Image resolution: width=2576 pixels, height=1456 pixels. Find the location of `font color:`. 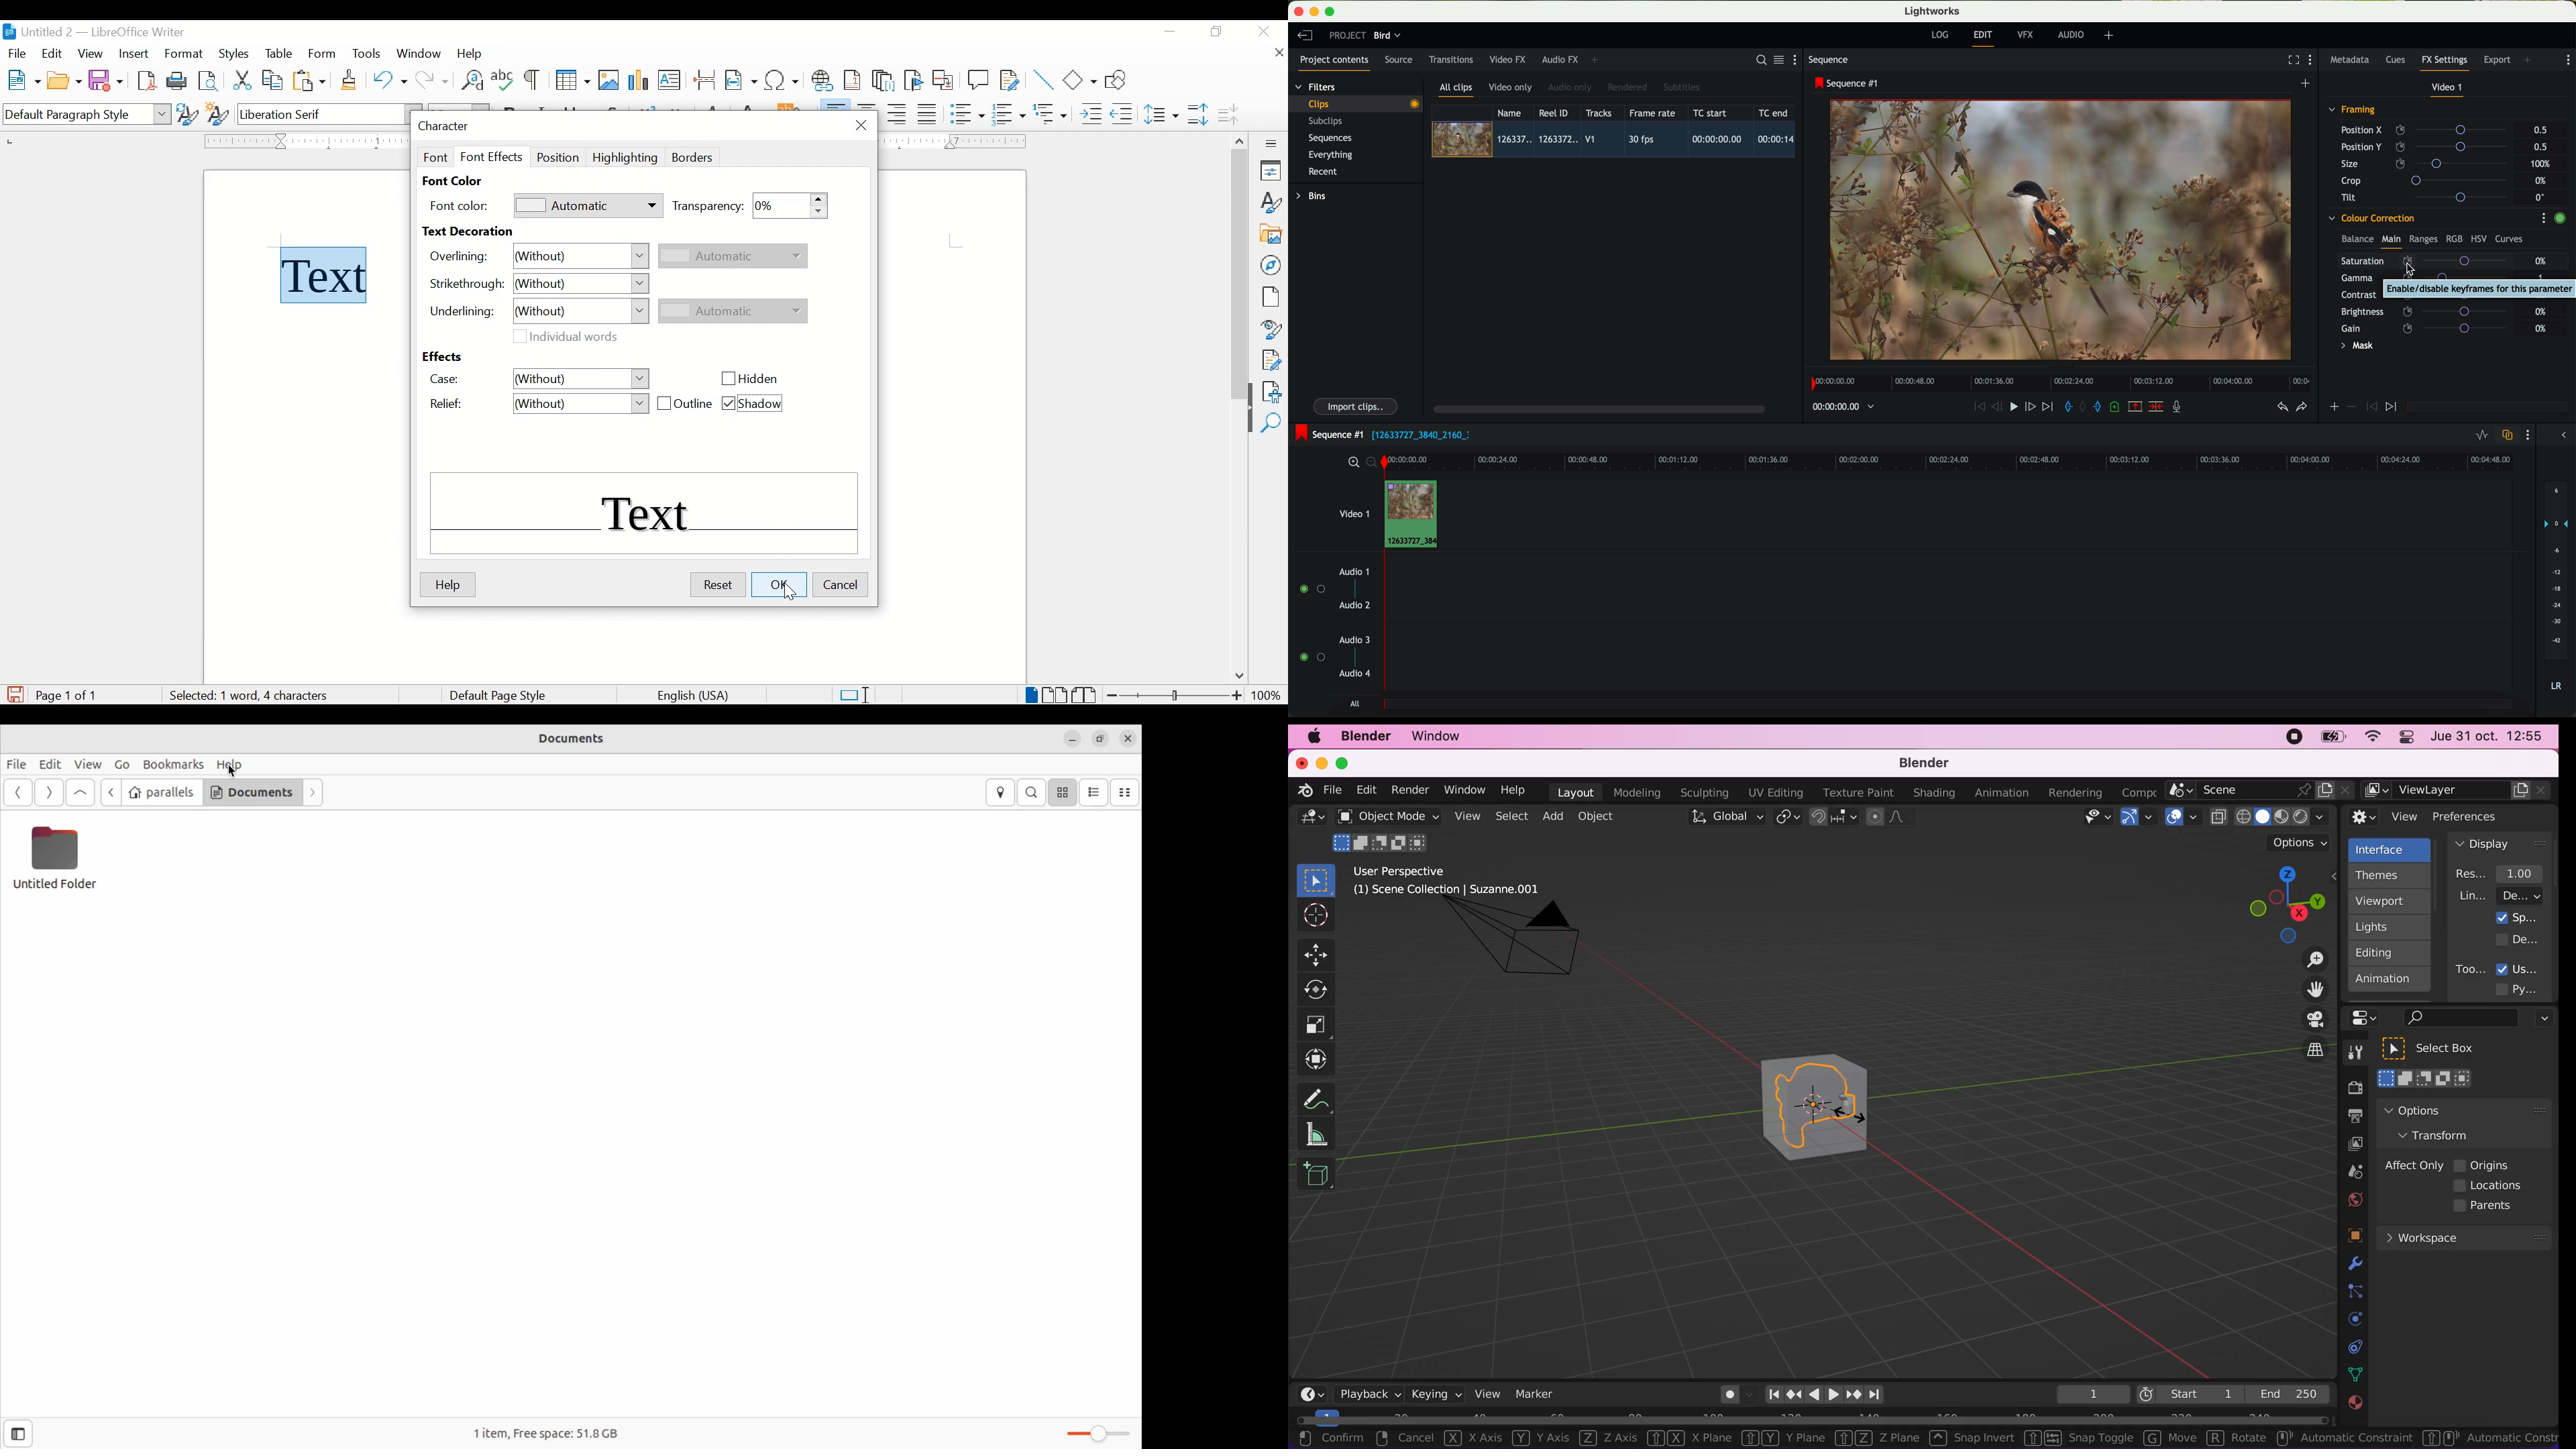

font color: is located at coordinates (460, 206).